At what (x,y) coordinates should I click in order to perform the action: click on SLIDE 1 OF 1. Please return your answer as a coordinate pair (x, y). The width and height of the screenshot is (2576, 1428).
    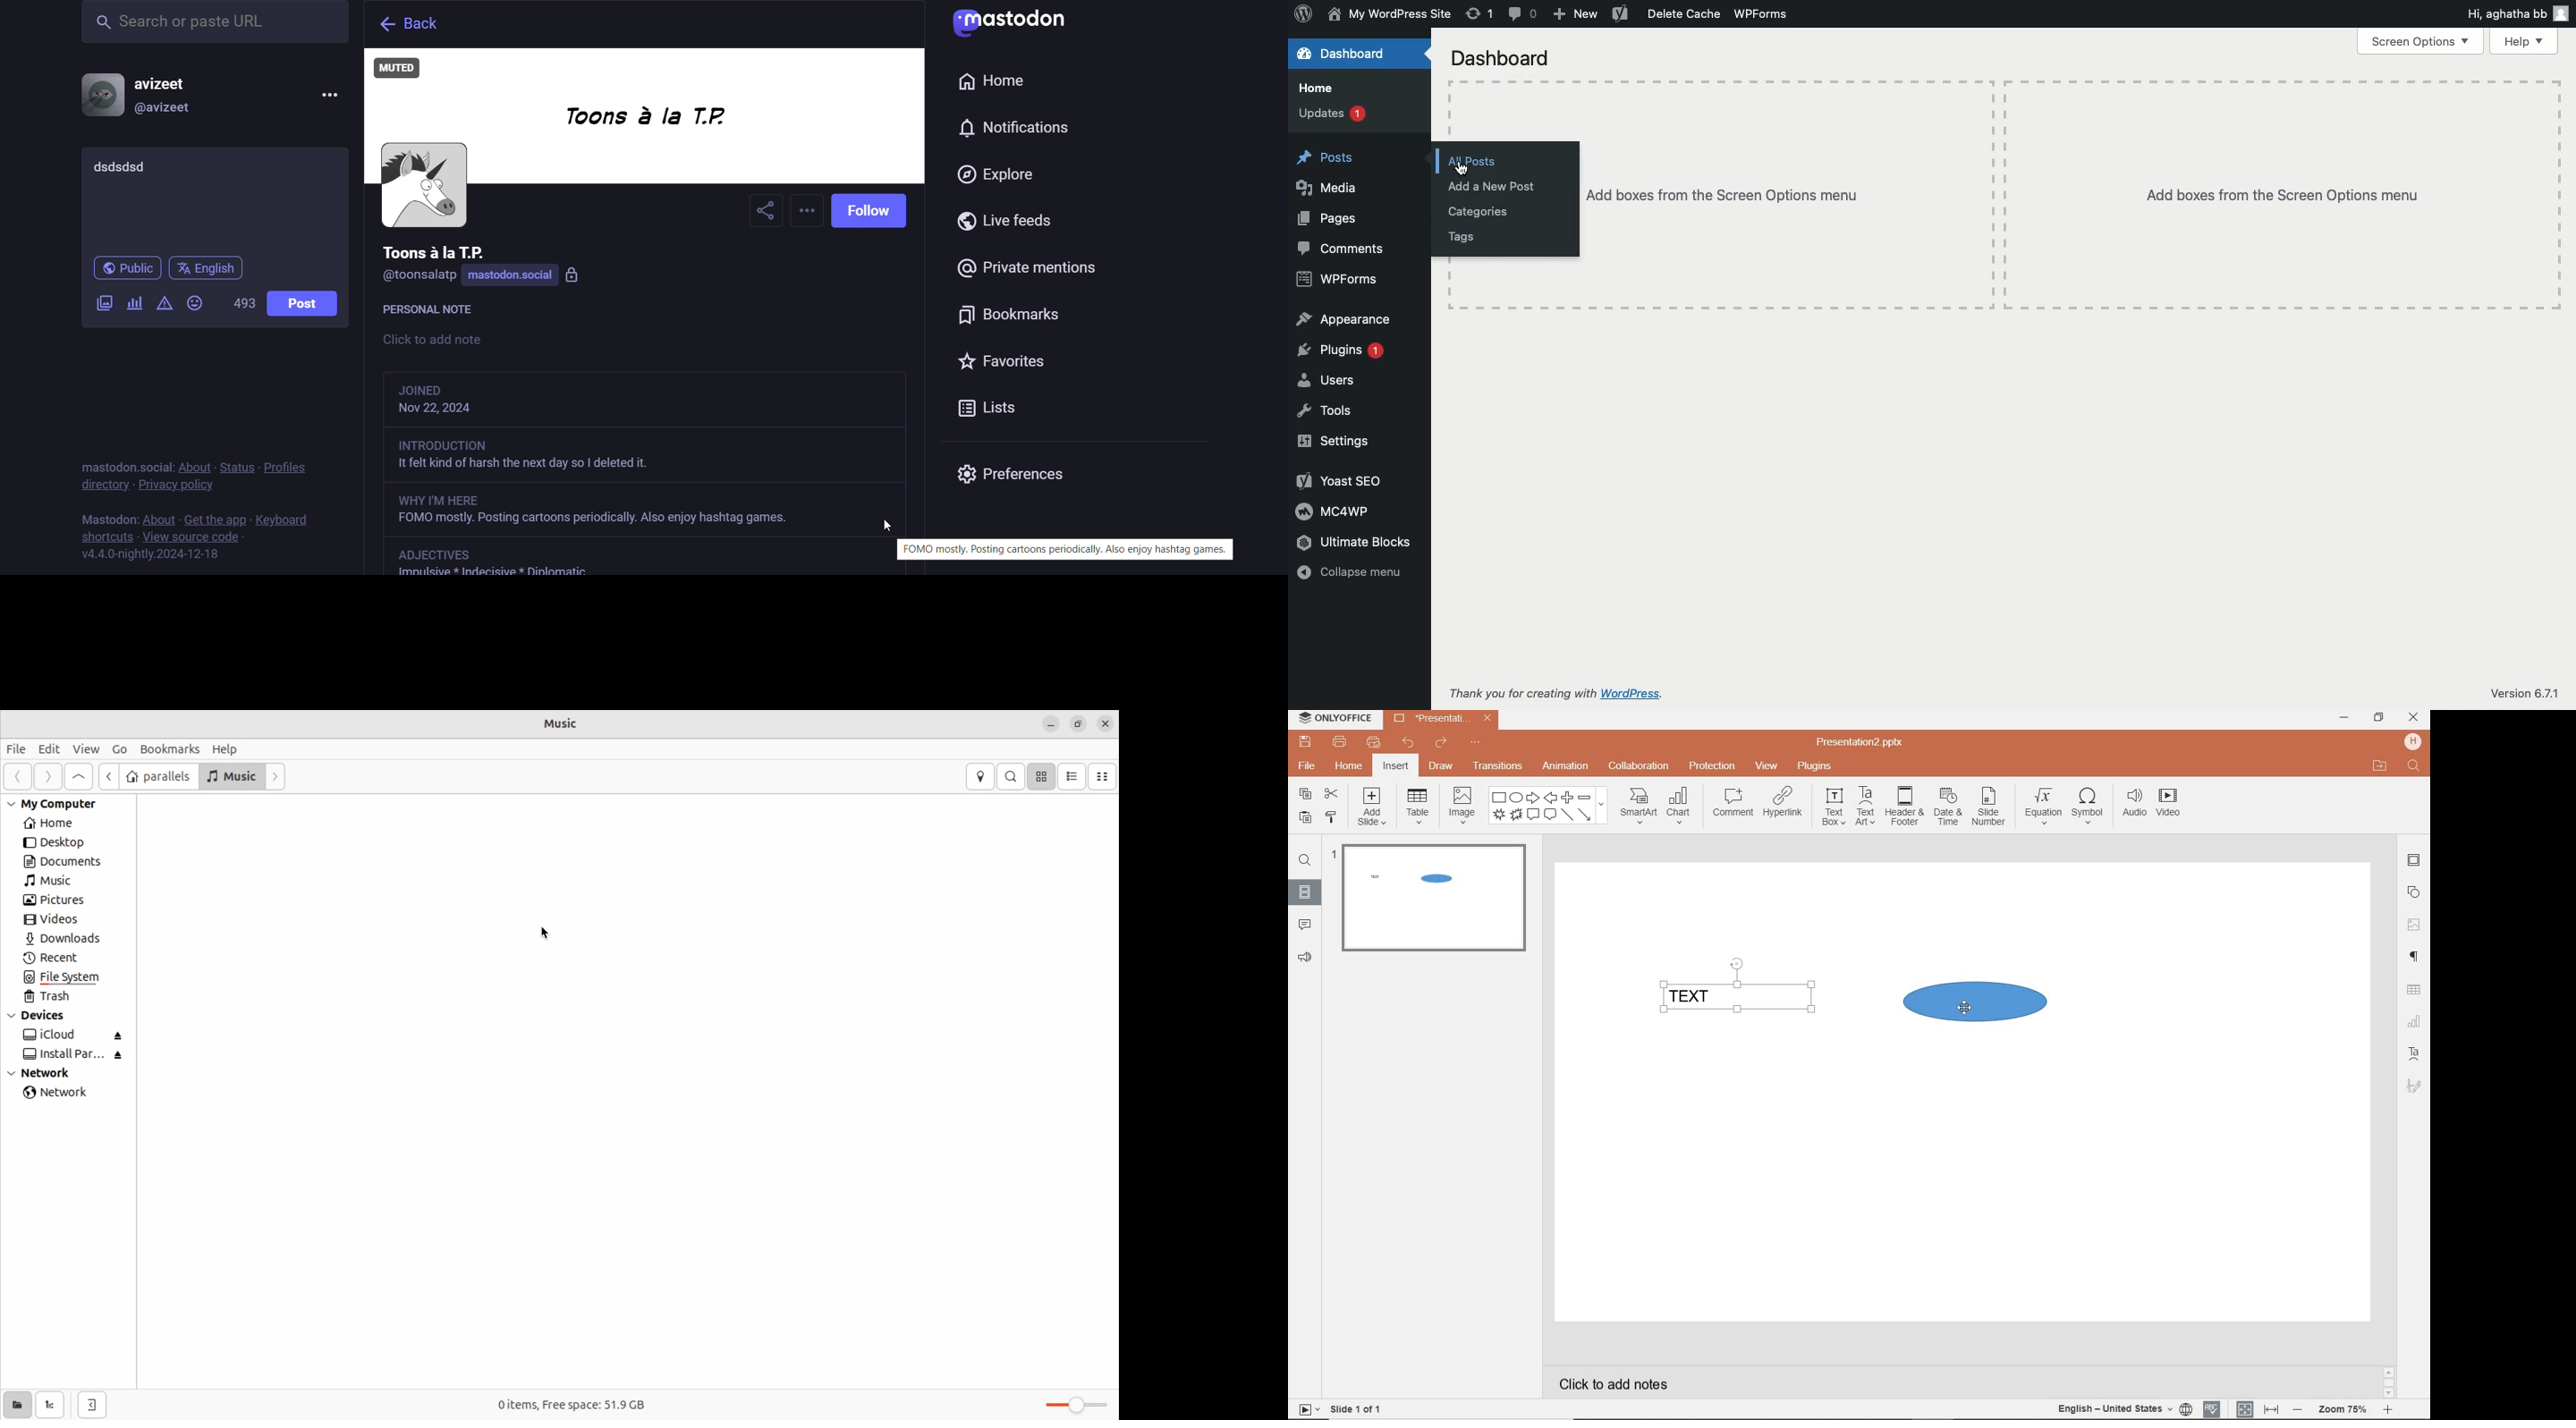
    Looking at the image, I should click on (1341, 1408).